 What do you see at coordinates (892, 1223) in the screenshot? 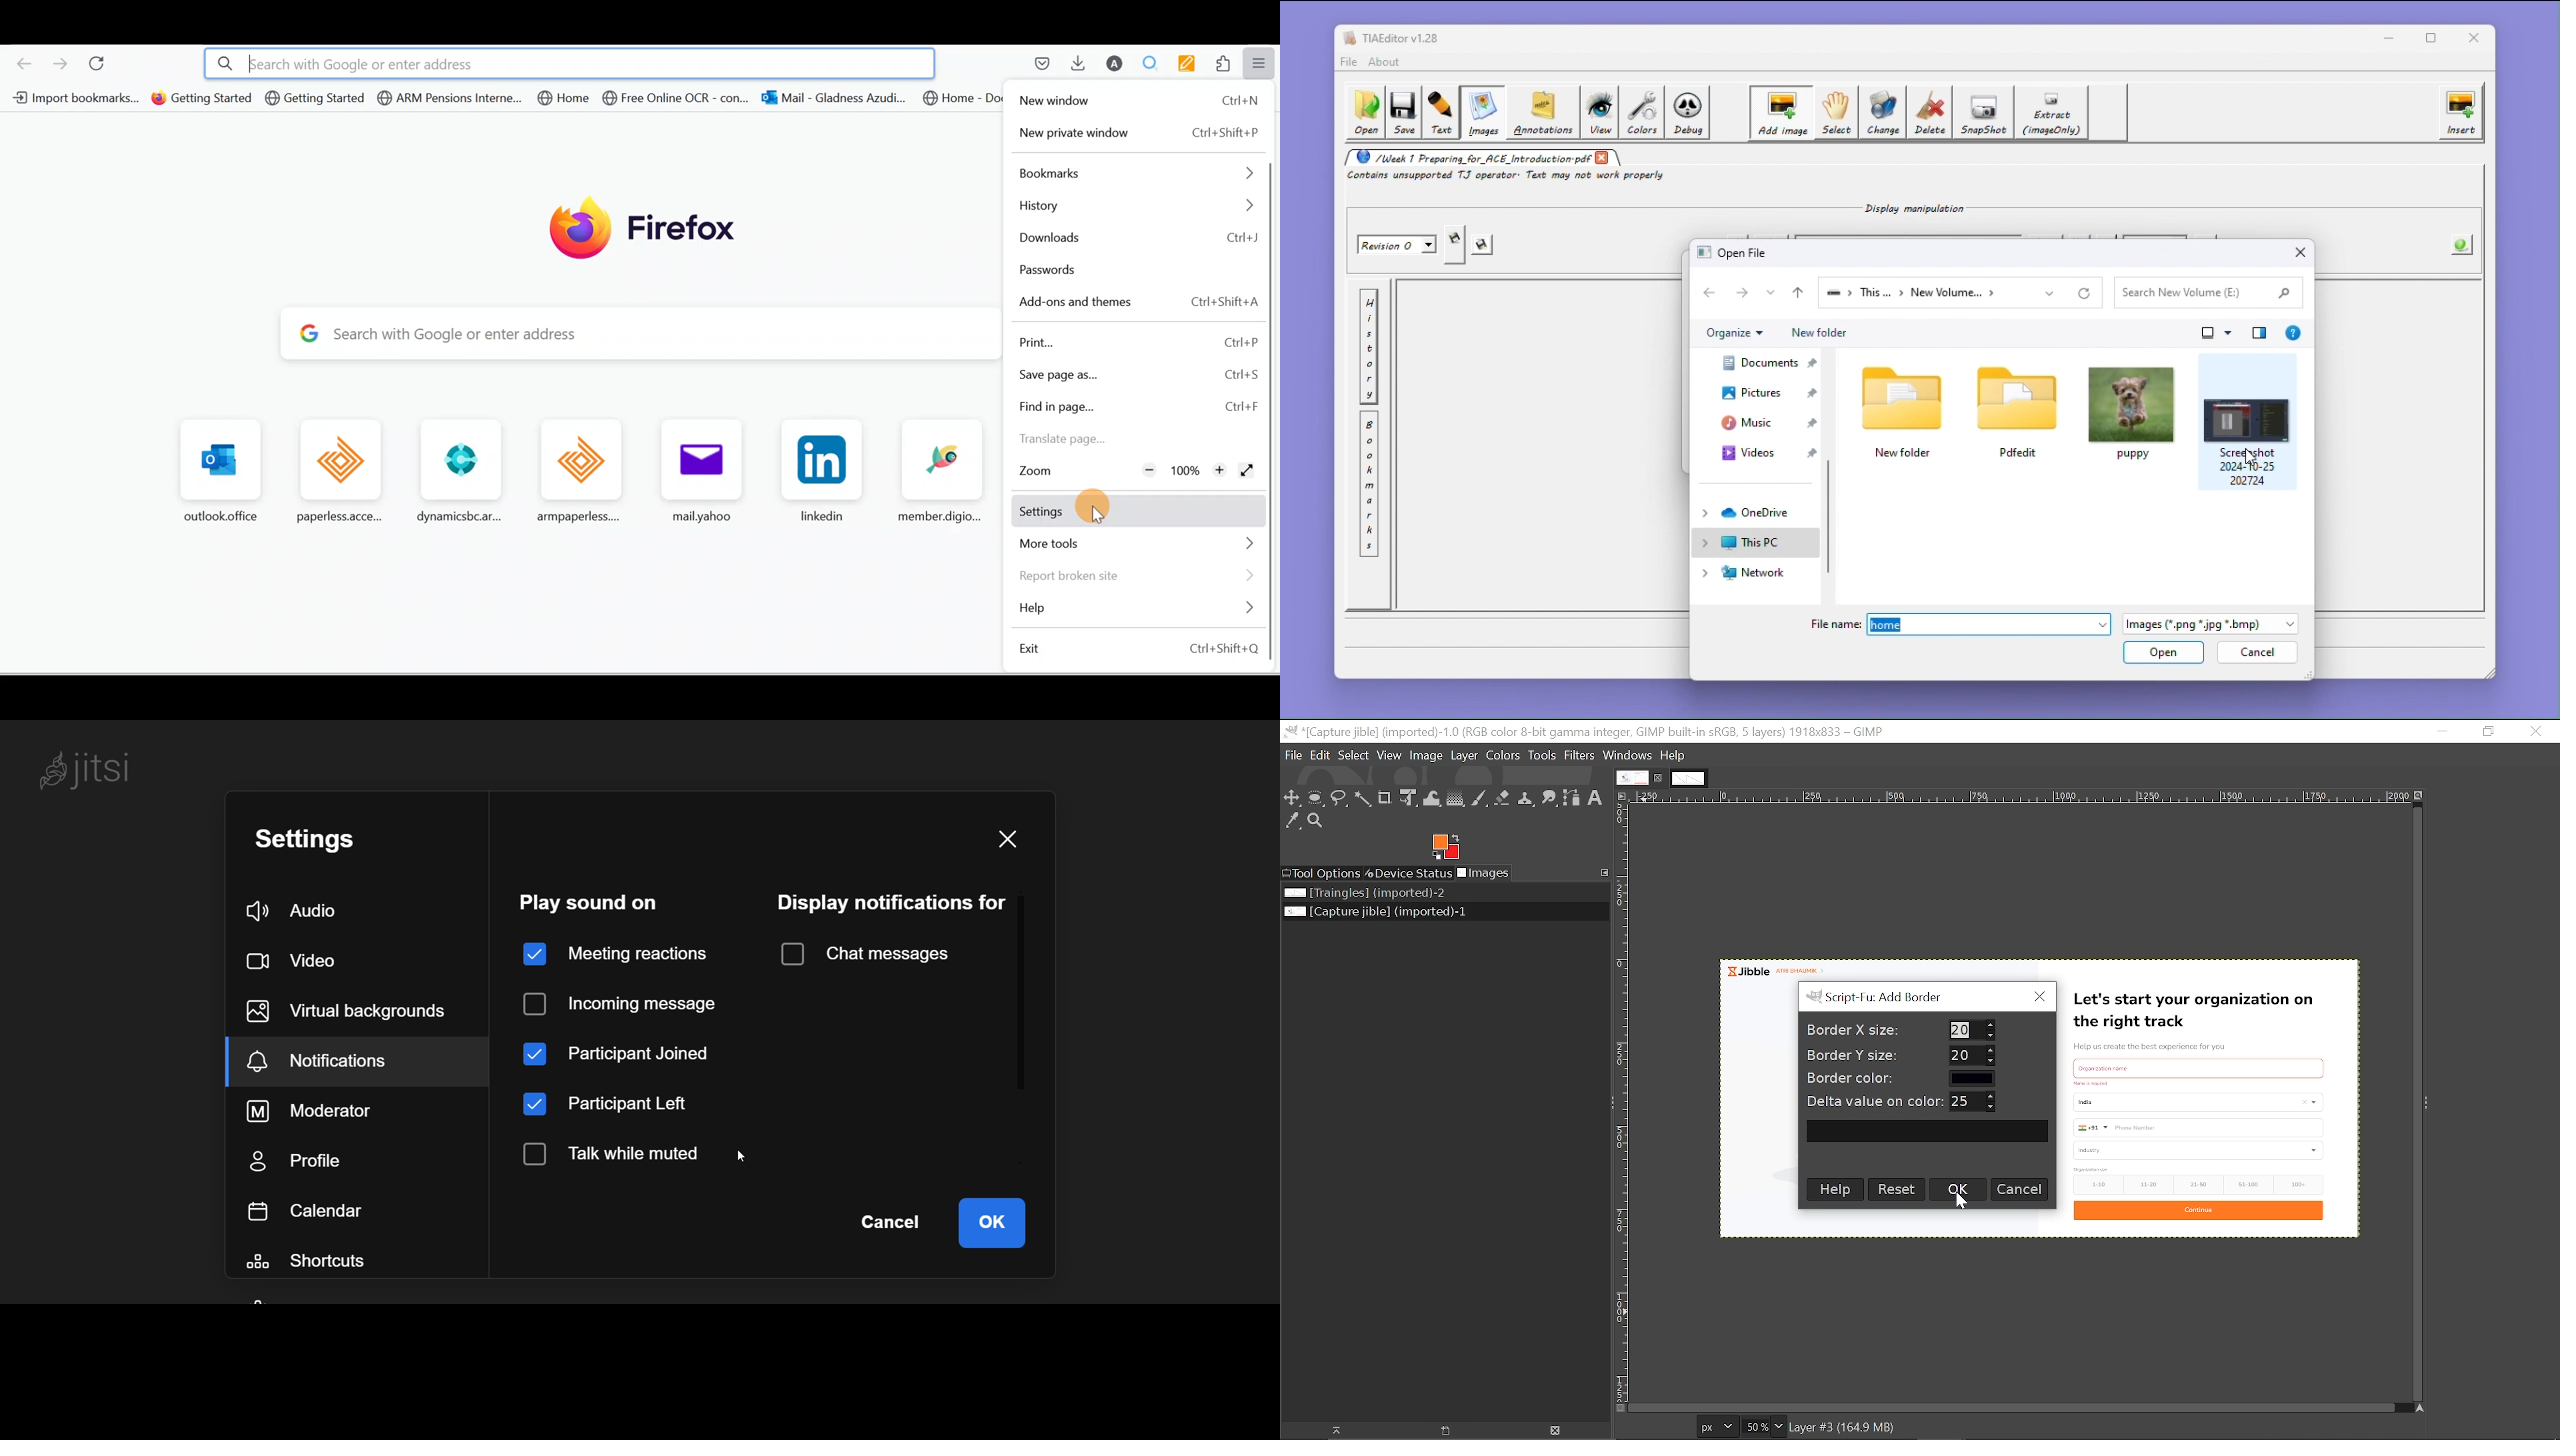
I see `cancel` at bounding box center [892, 1223].